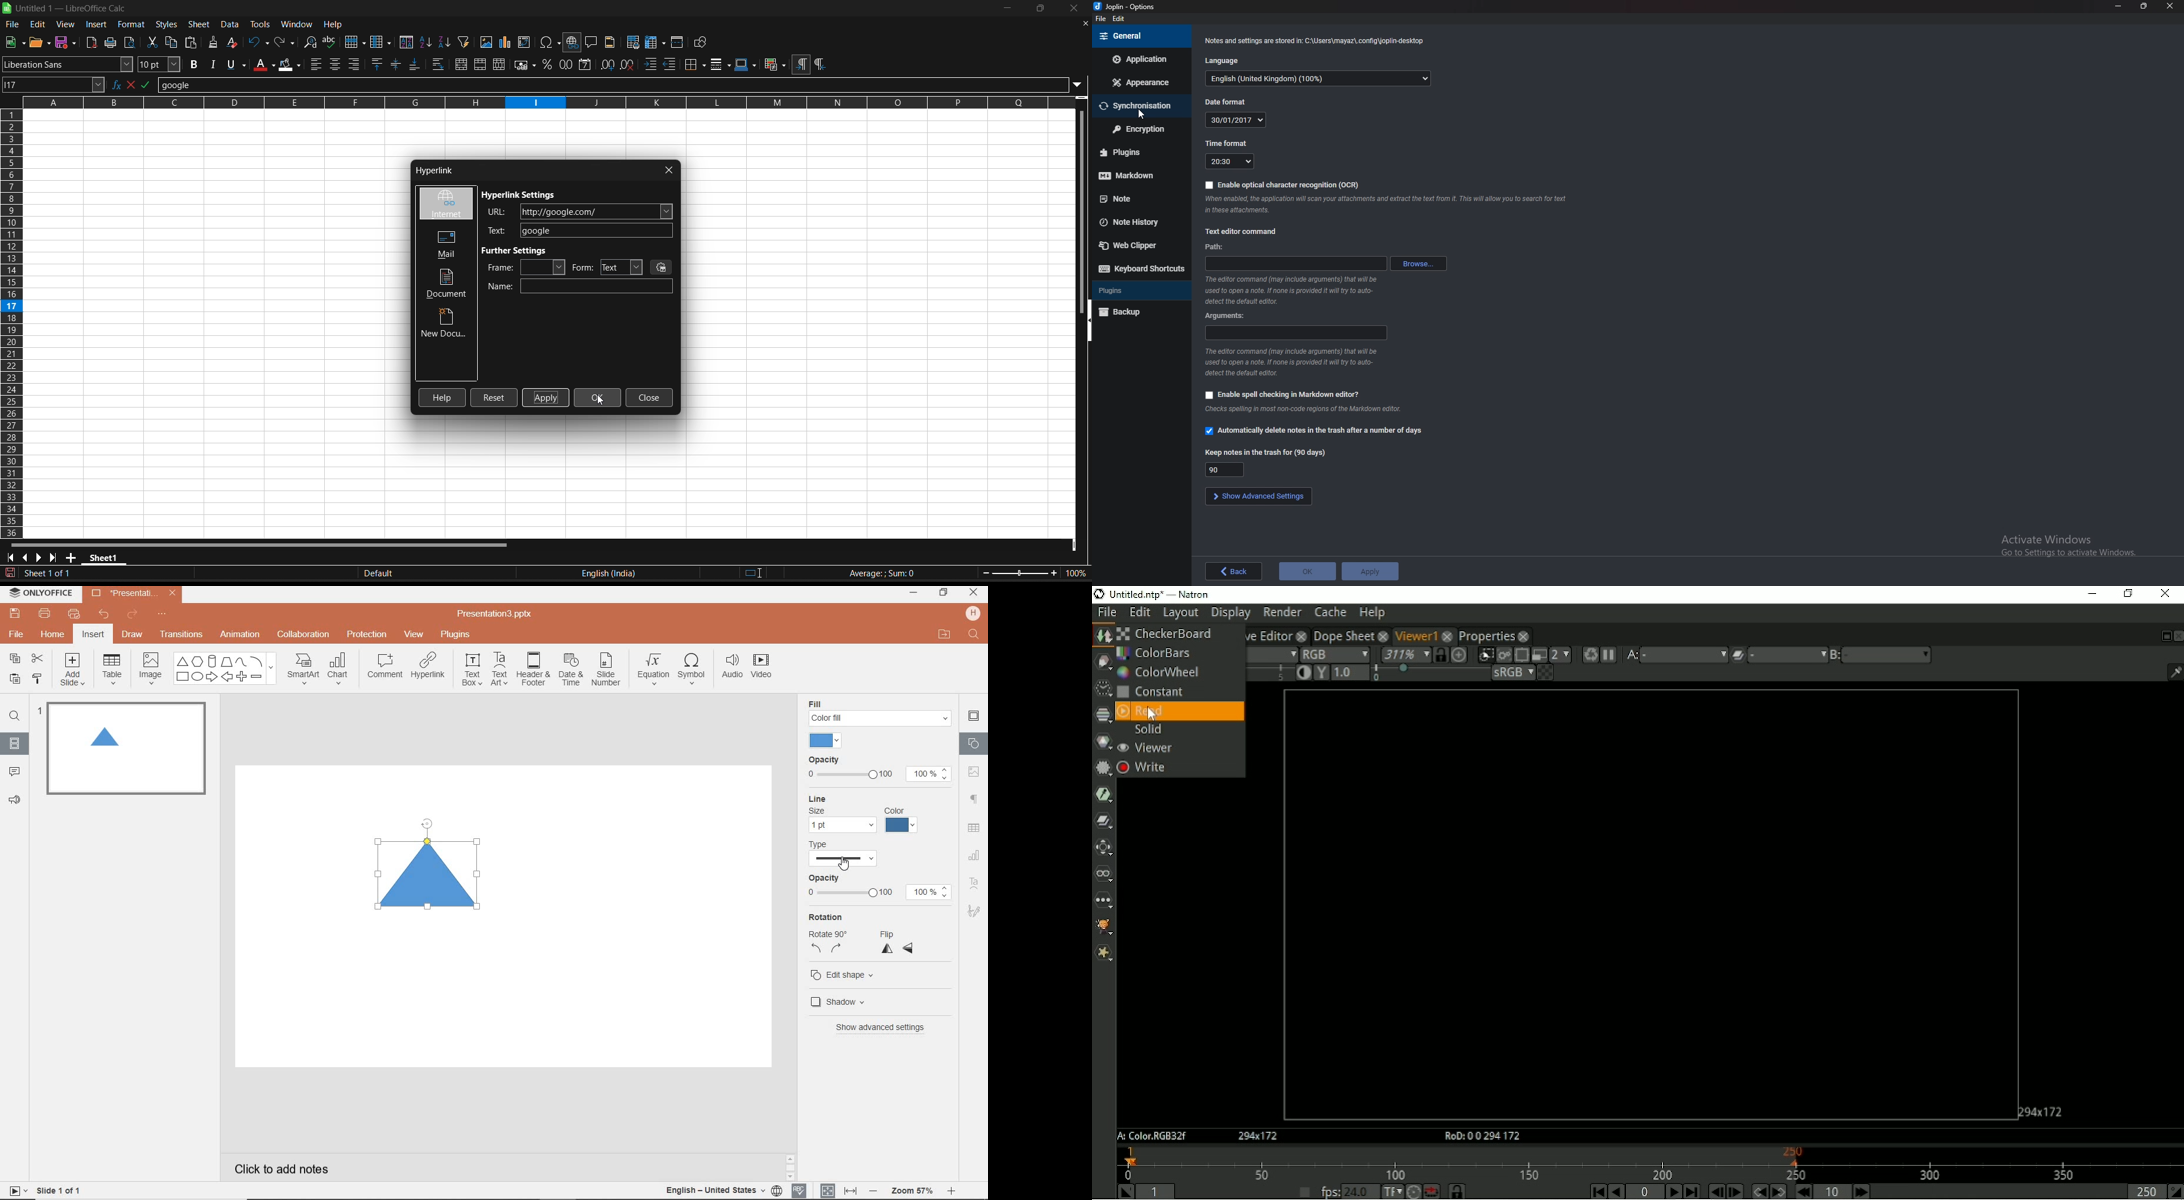 The width and height of the screenshot is (2184, 1204). What do you see at coordinates (44, 614) in the screenshot?
I see `PRINT` at bounding box center [44, 614].